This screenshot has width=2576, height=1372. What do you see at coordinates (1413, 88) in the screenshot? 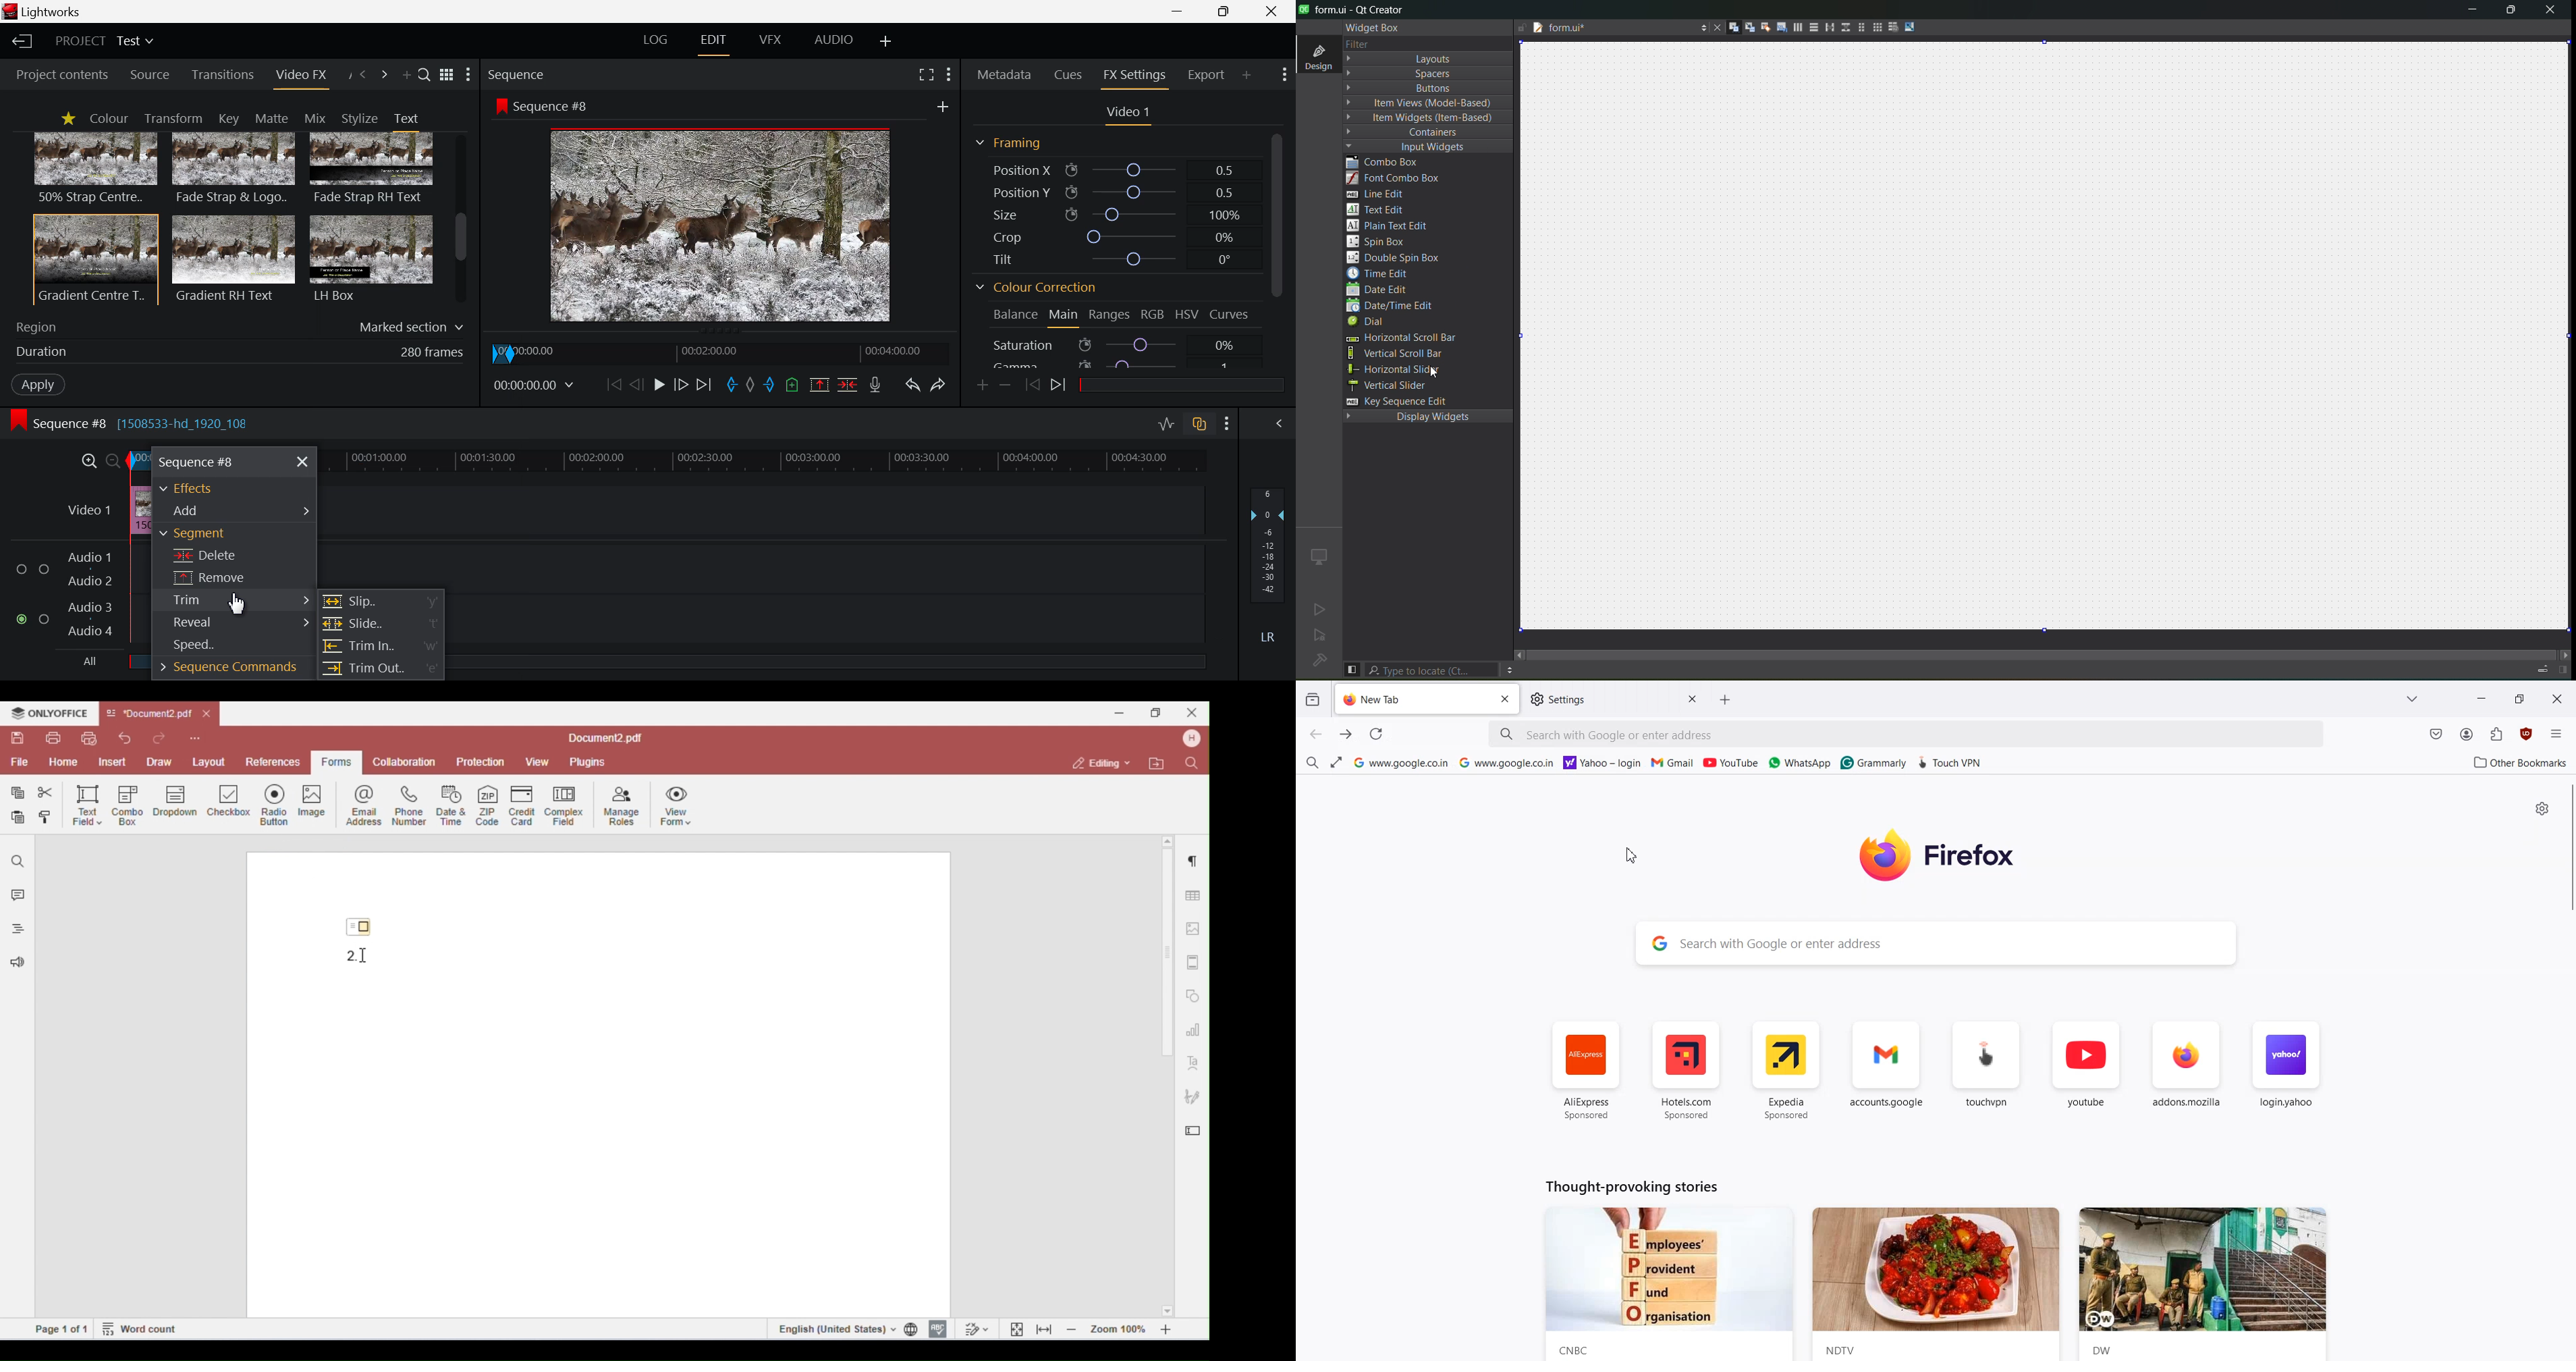
I see `button` at bounding box center [1413, 88].